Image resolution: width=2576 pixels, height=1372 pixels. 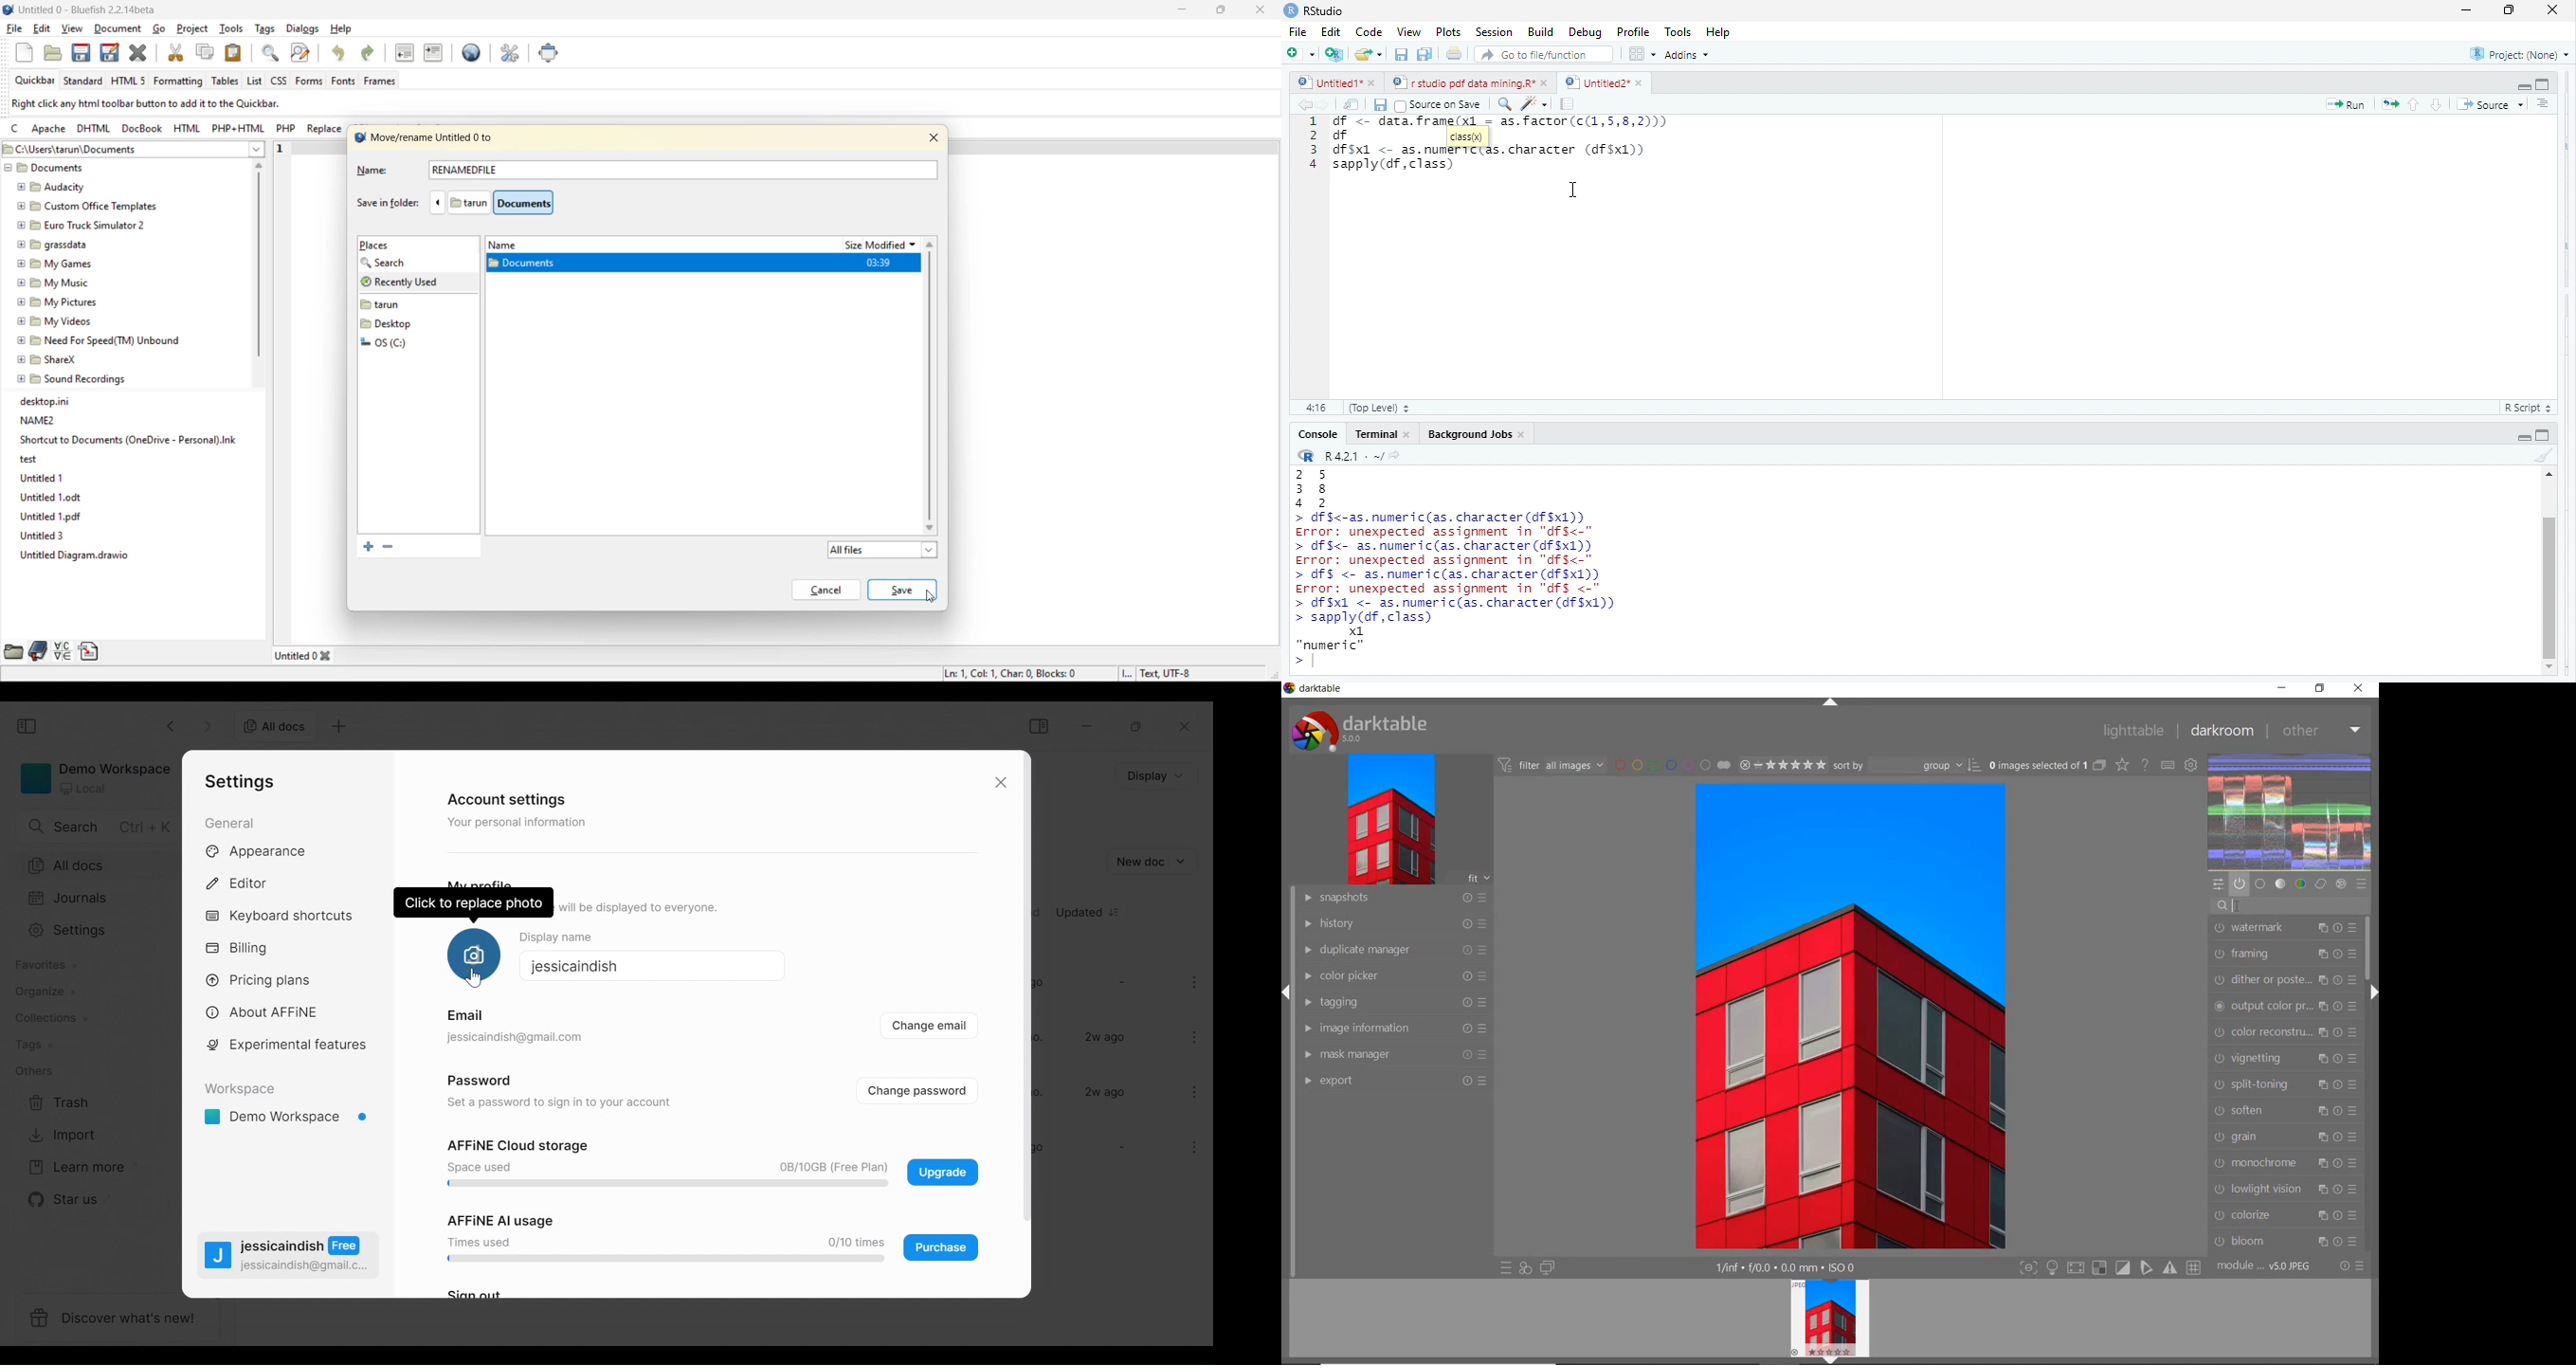 What do you see at coordinates (2289, 1058) in the screenshot?
I see `vignetting` at bounding box center [2289, 1058].